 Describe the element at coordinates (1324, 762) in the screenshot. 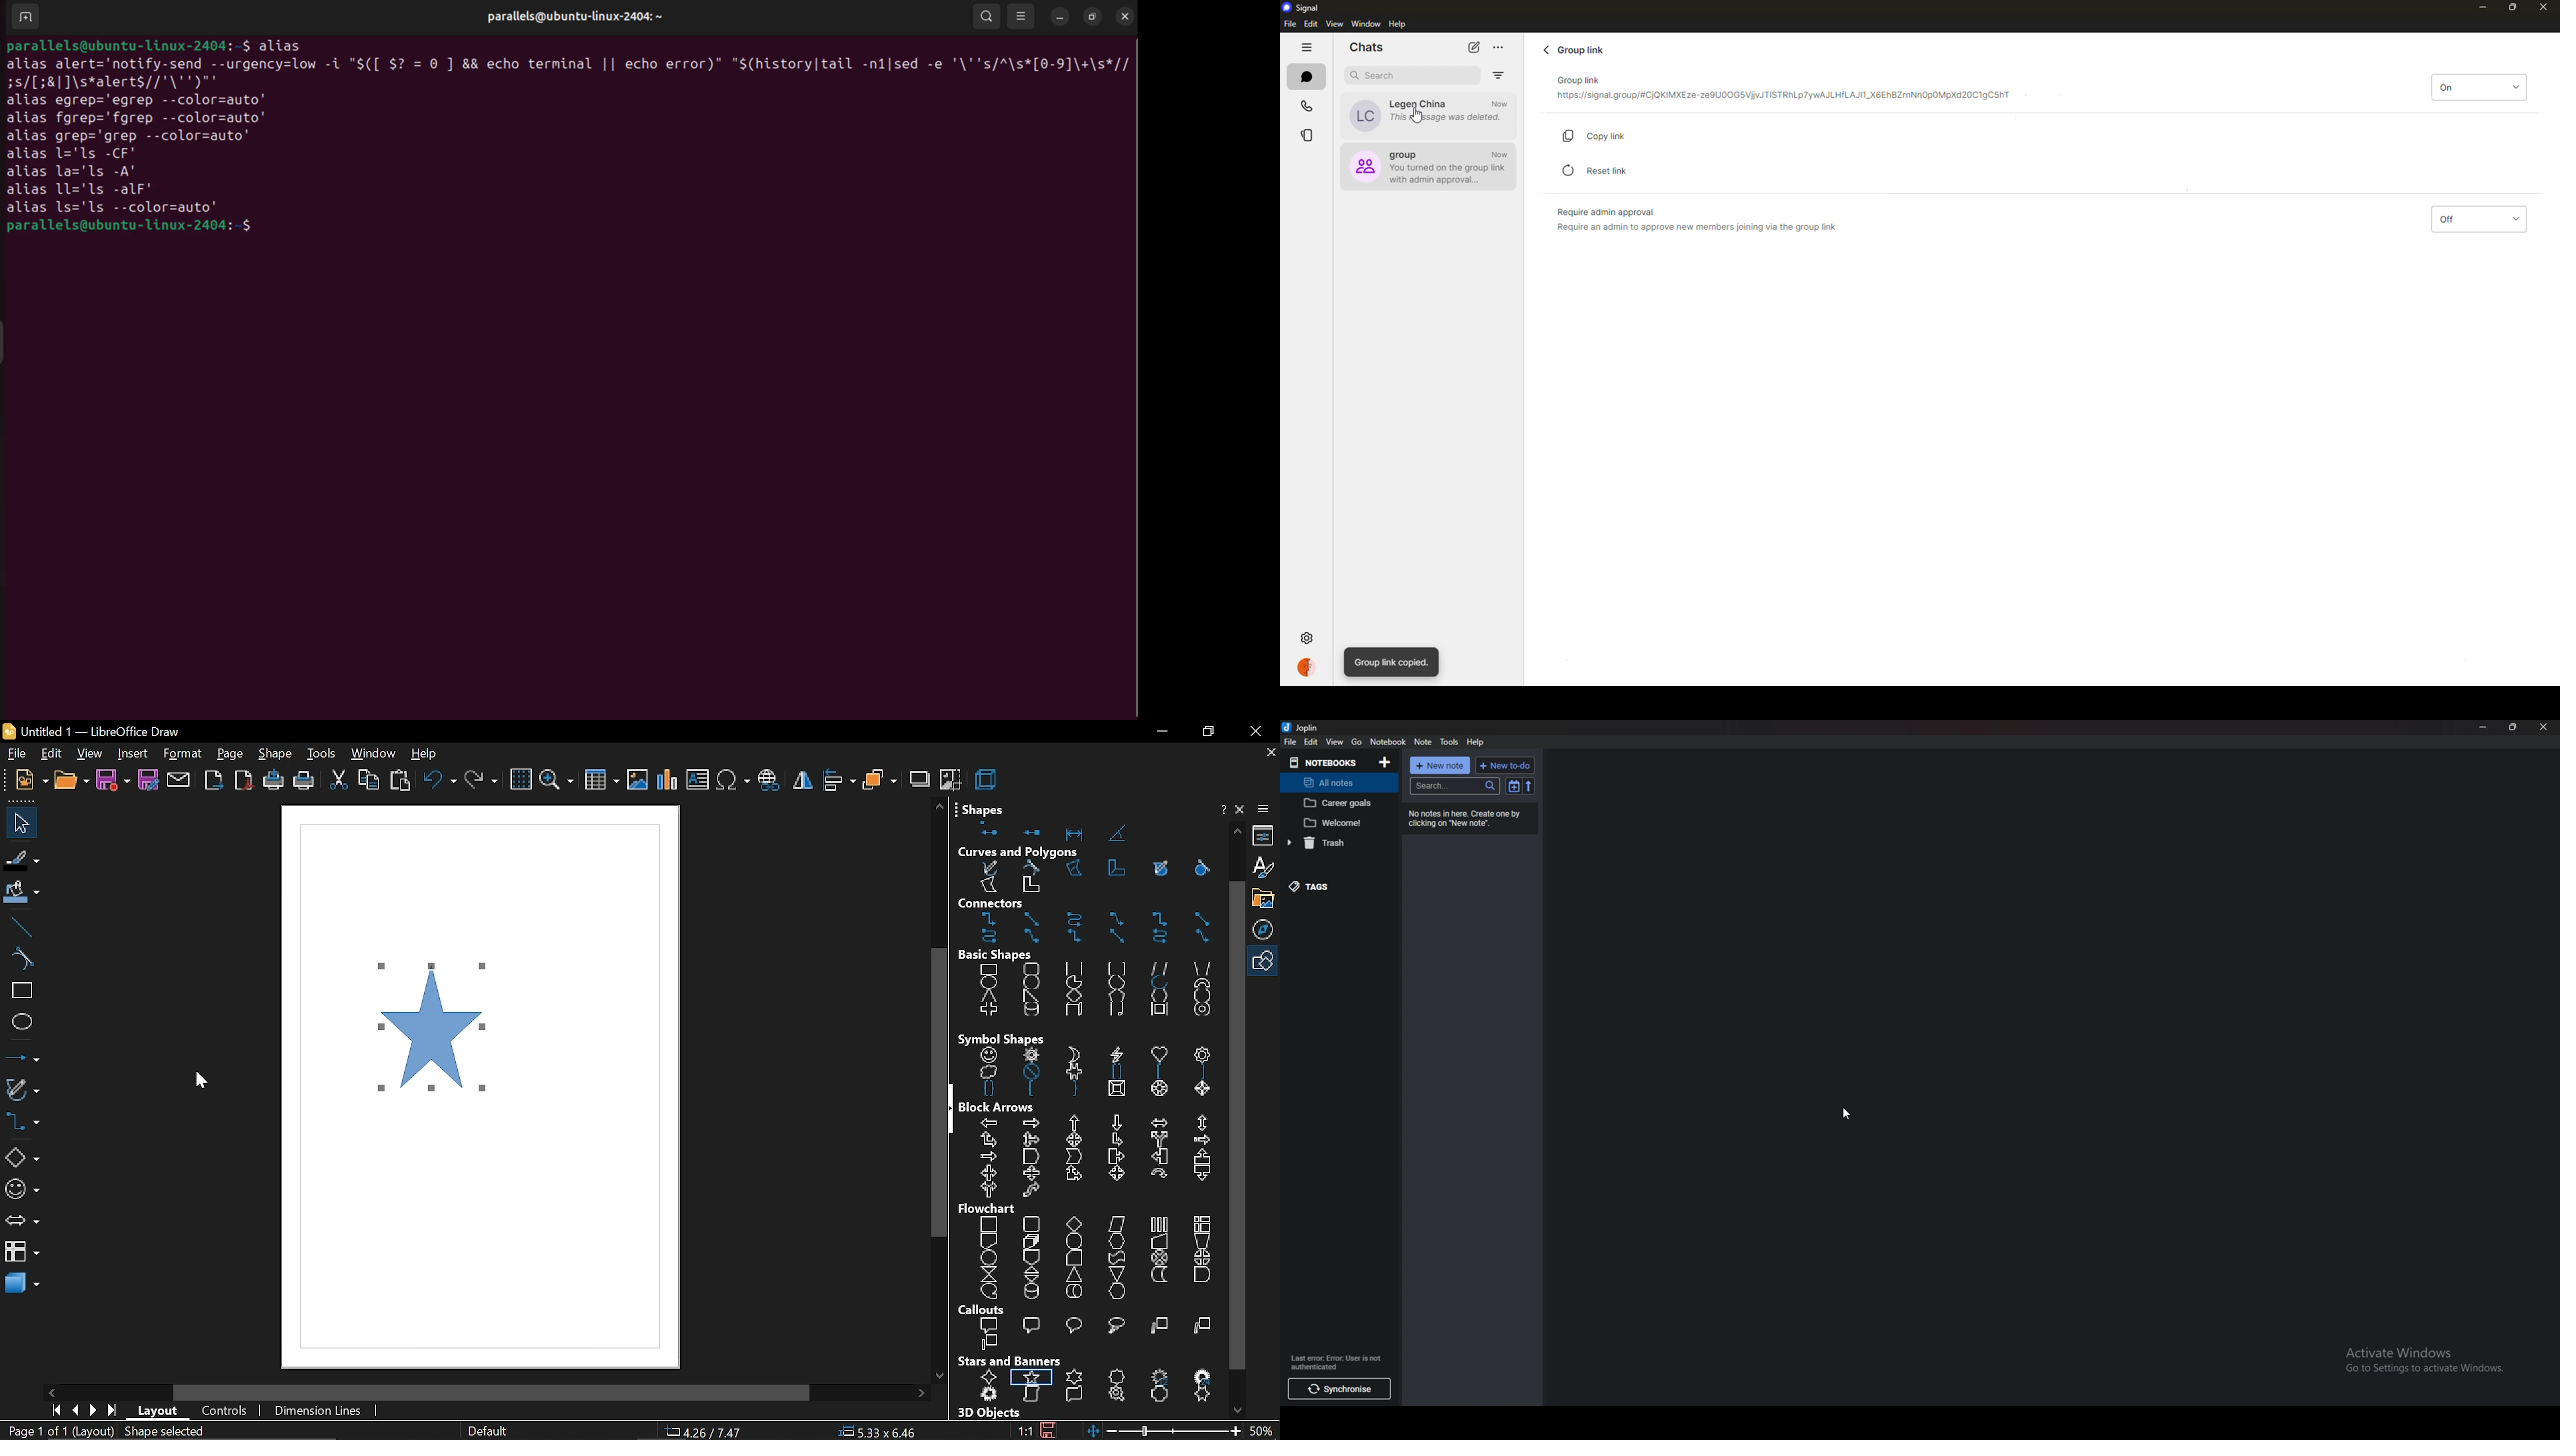

I see `notebooks` at that location.